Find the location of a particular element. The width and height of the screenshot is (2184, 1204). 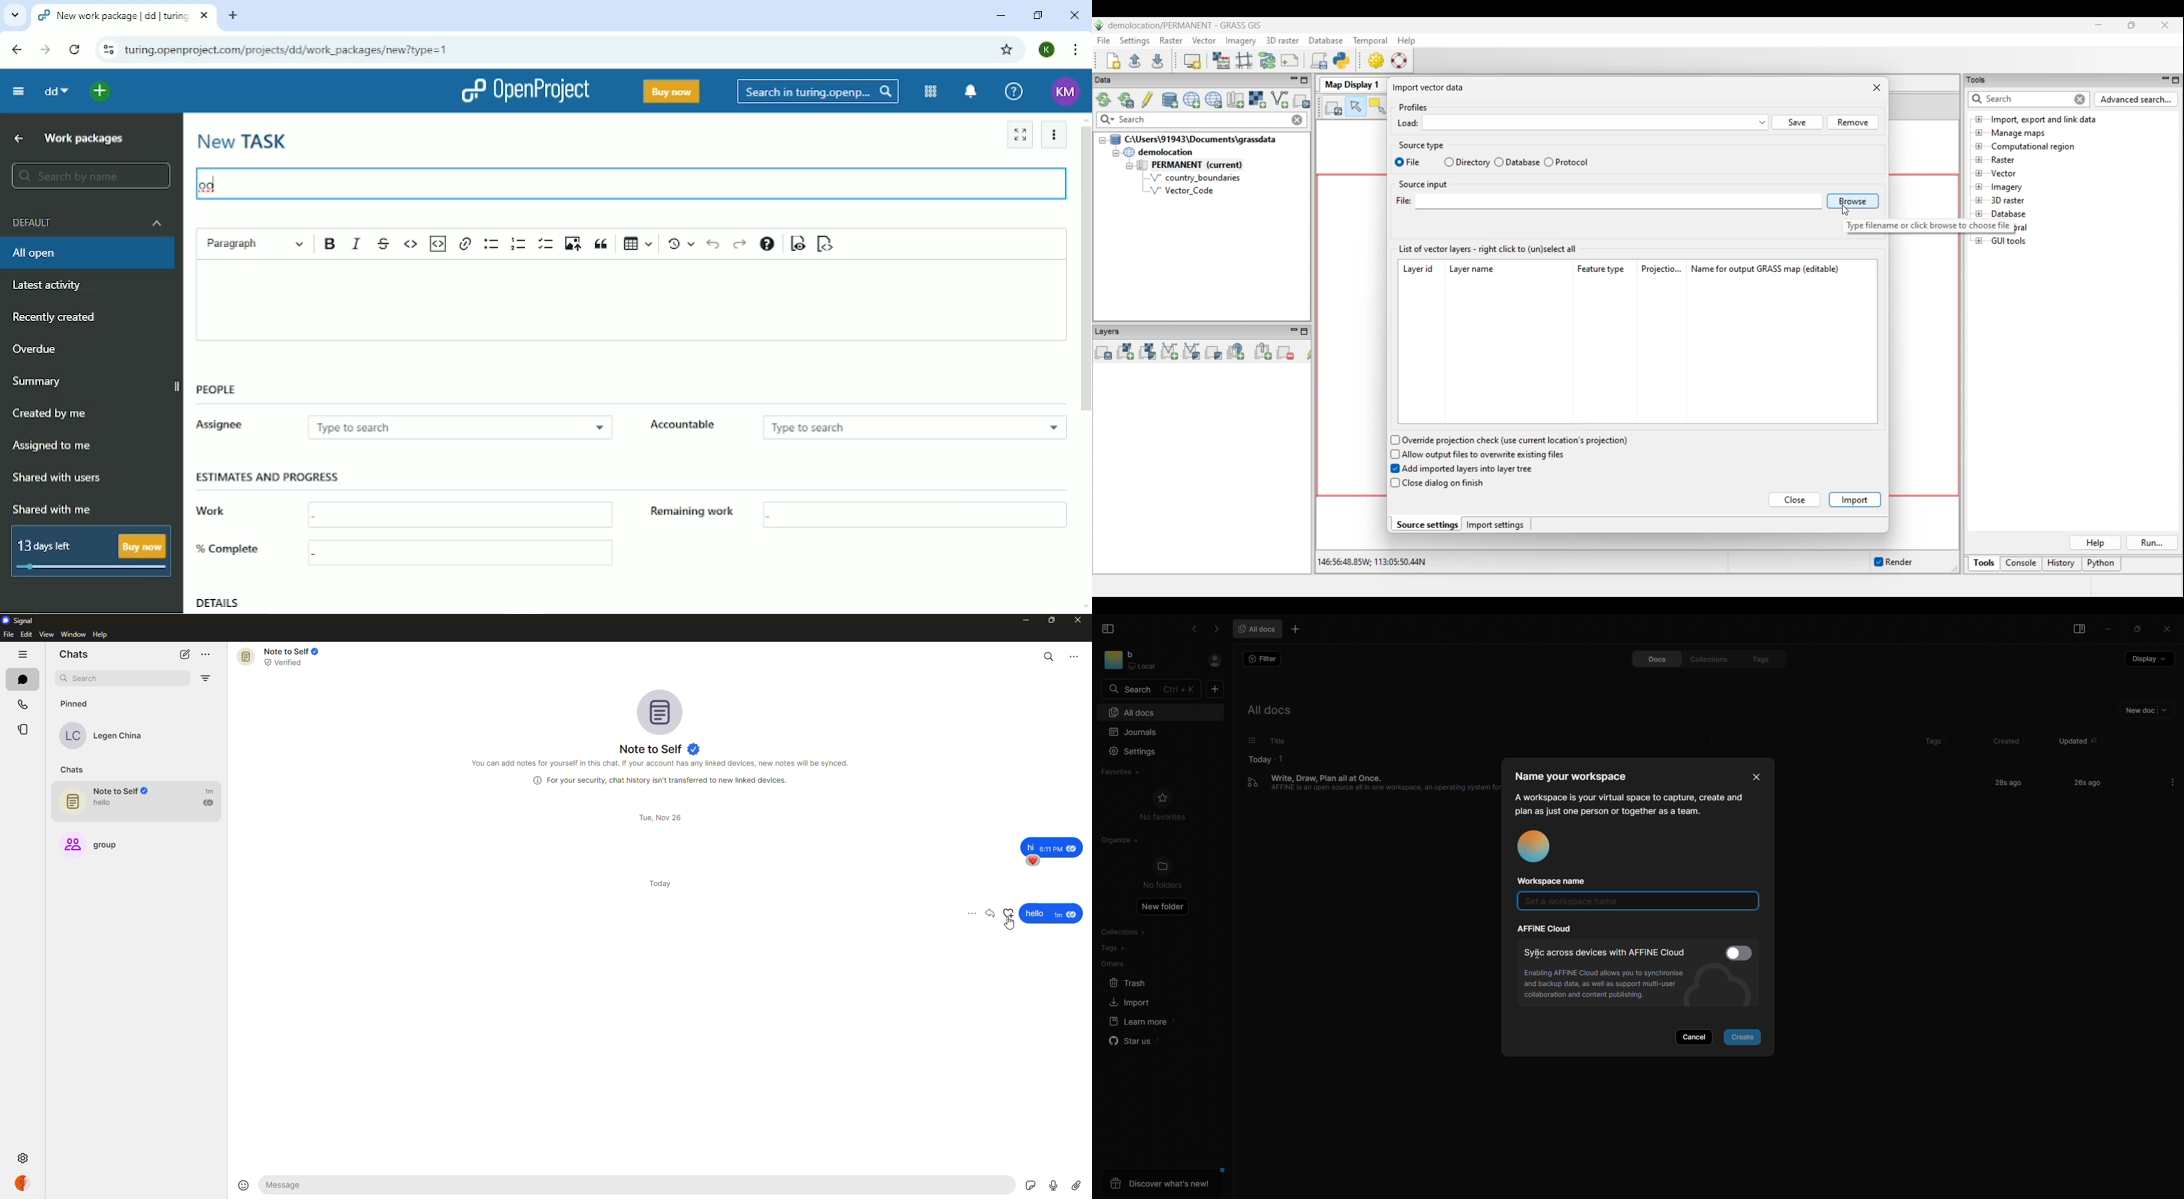

All open is located at coordinates (38, 254).